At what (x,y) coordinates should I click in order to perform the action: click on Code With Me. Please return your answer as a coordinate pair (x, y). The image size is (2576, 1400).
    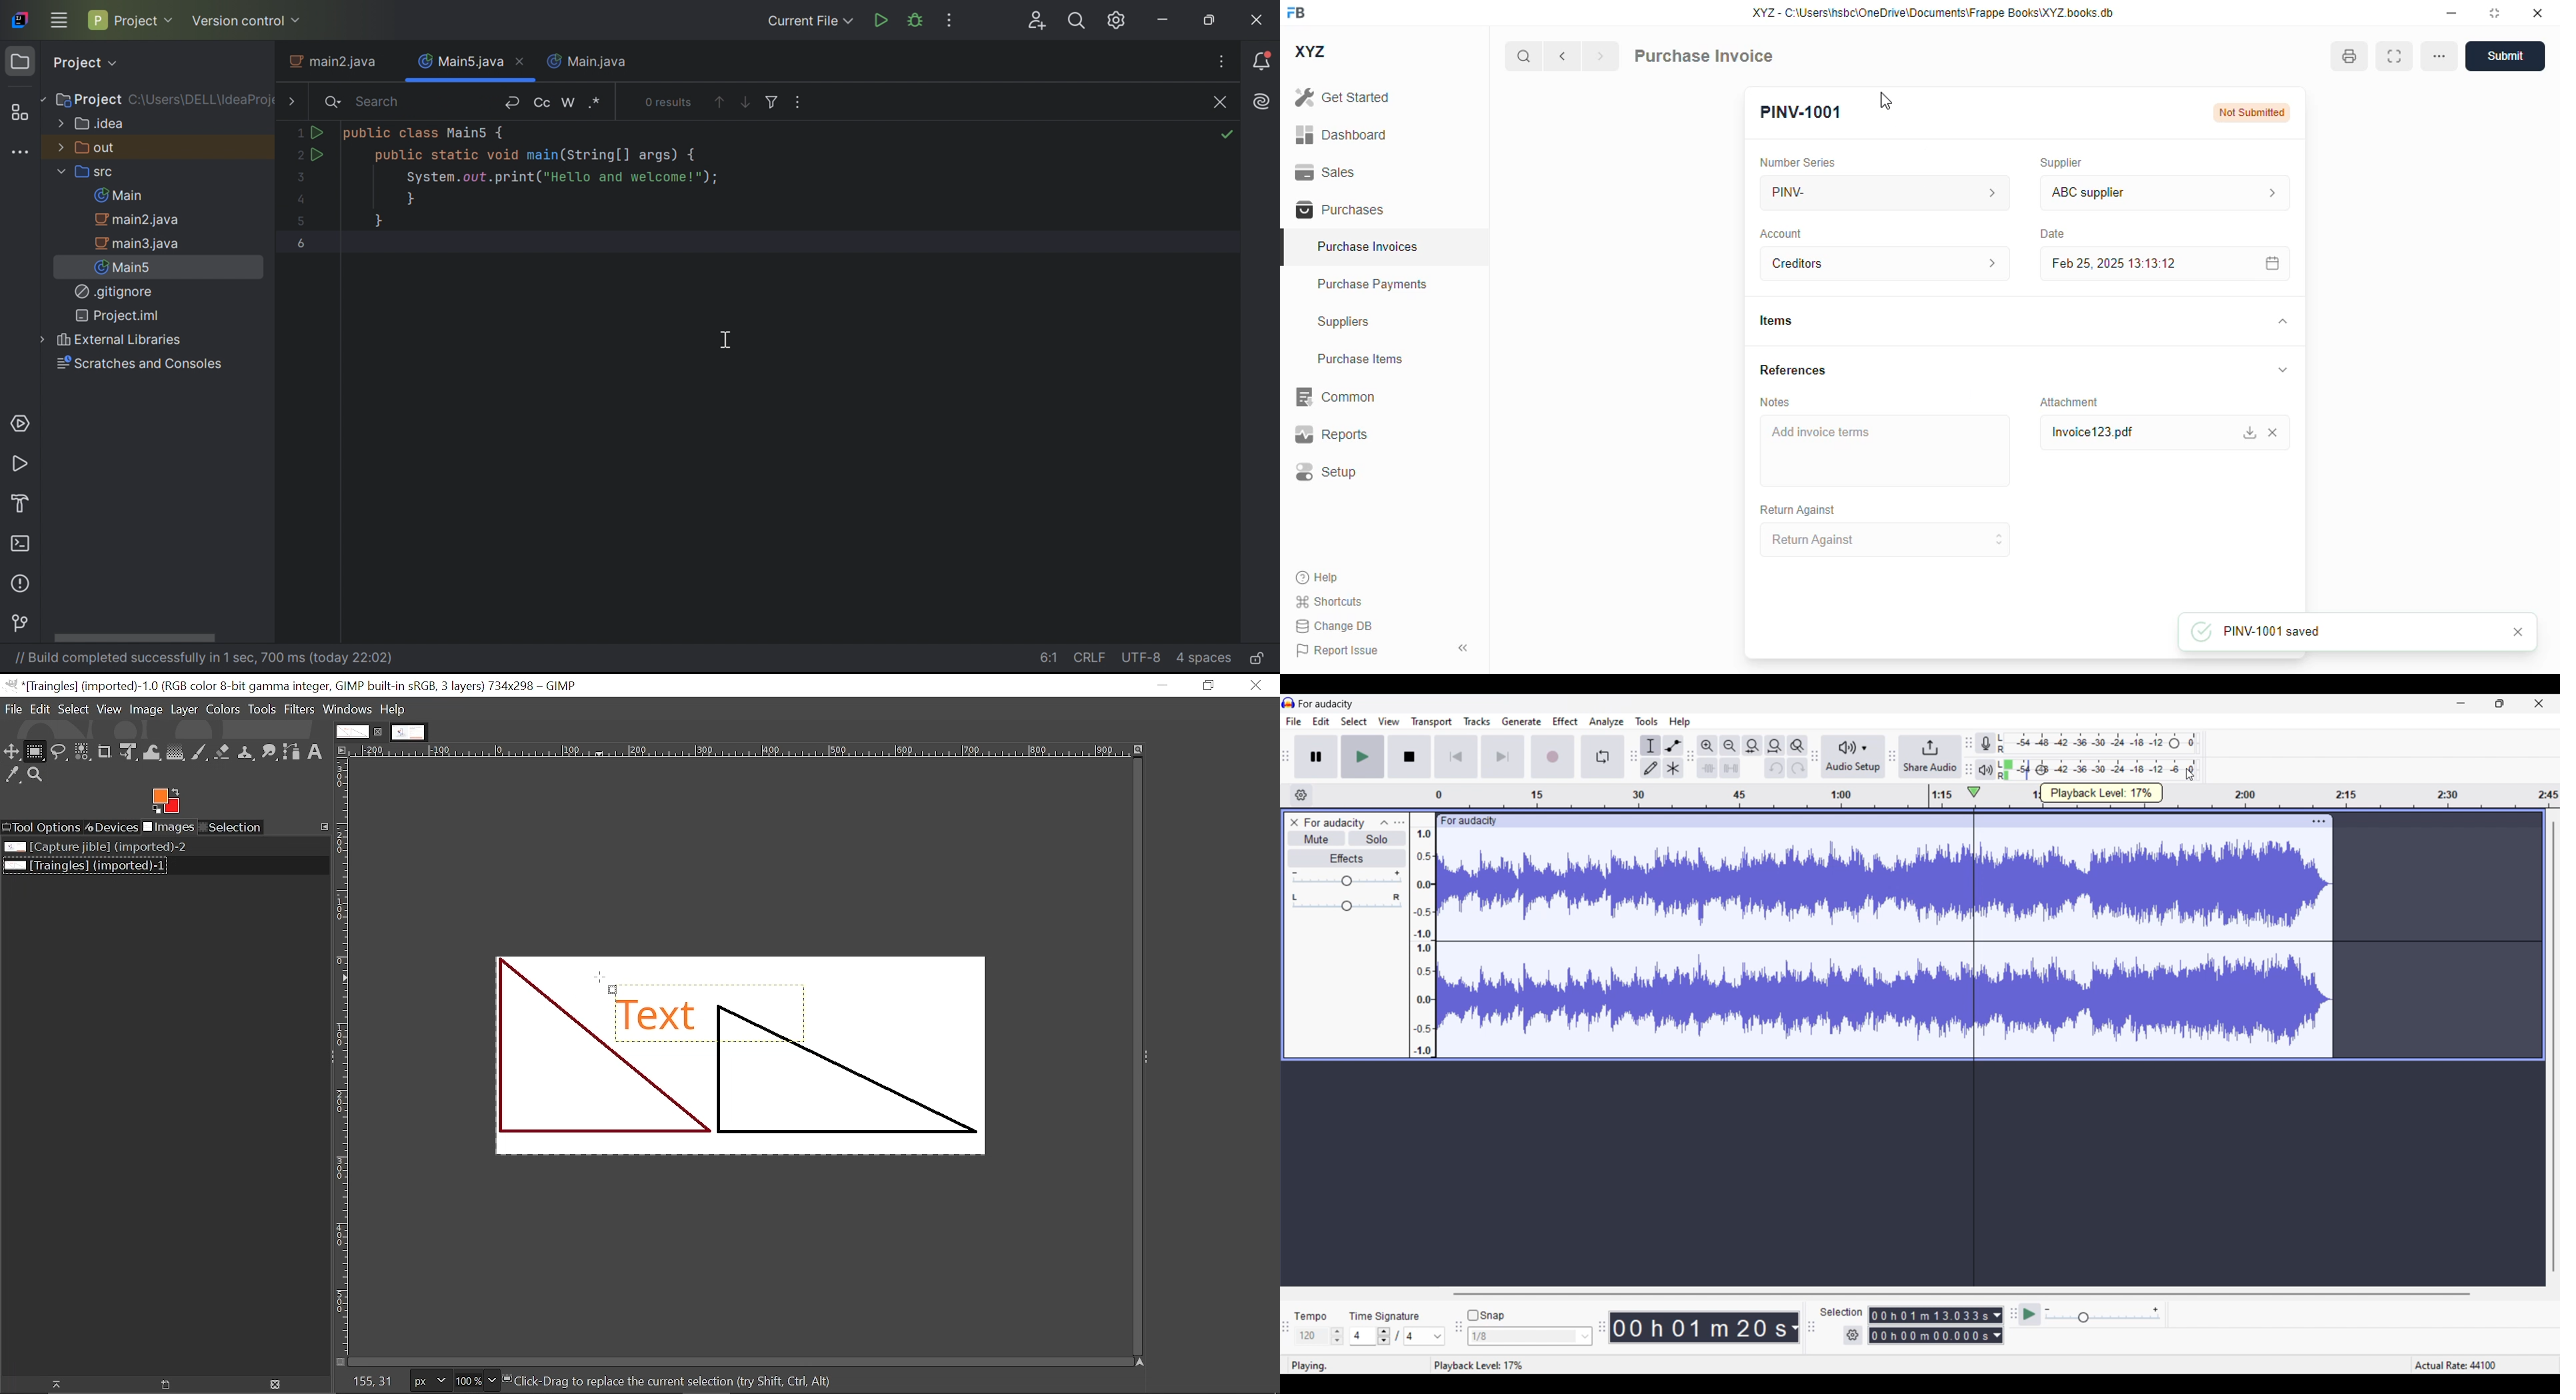
    Looking at the image, I should click on (1039, 21).